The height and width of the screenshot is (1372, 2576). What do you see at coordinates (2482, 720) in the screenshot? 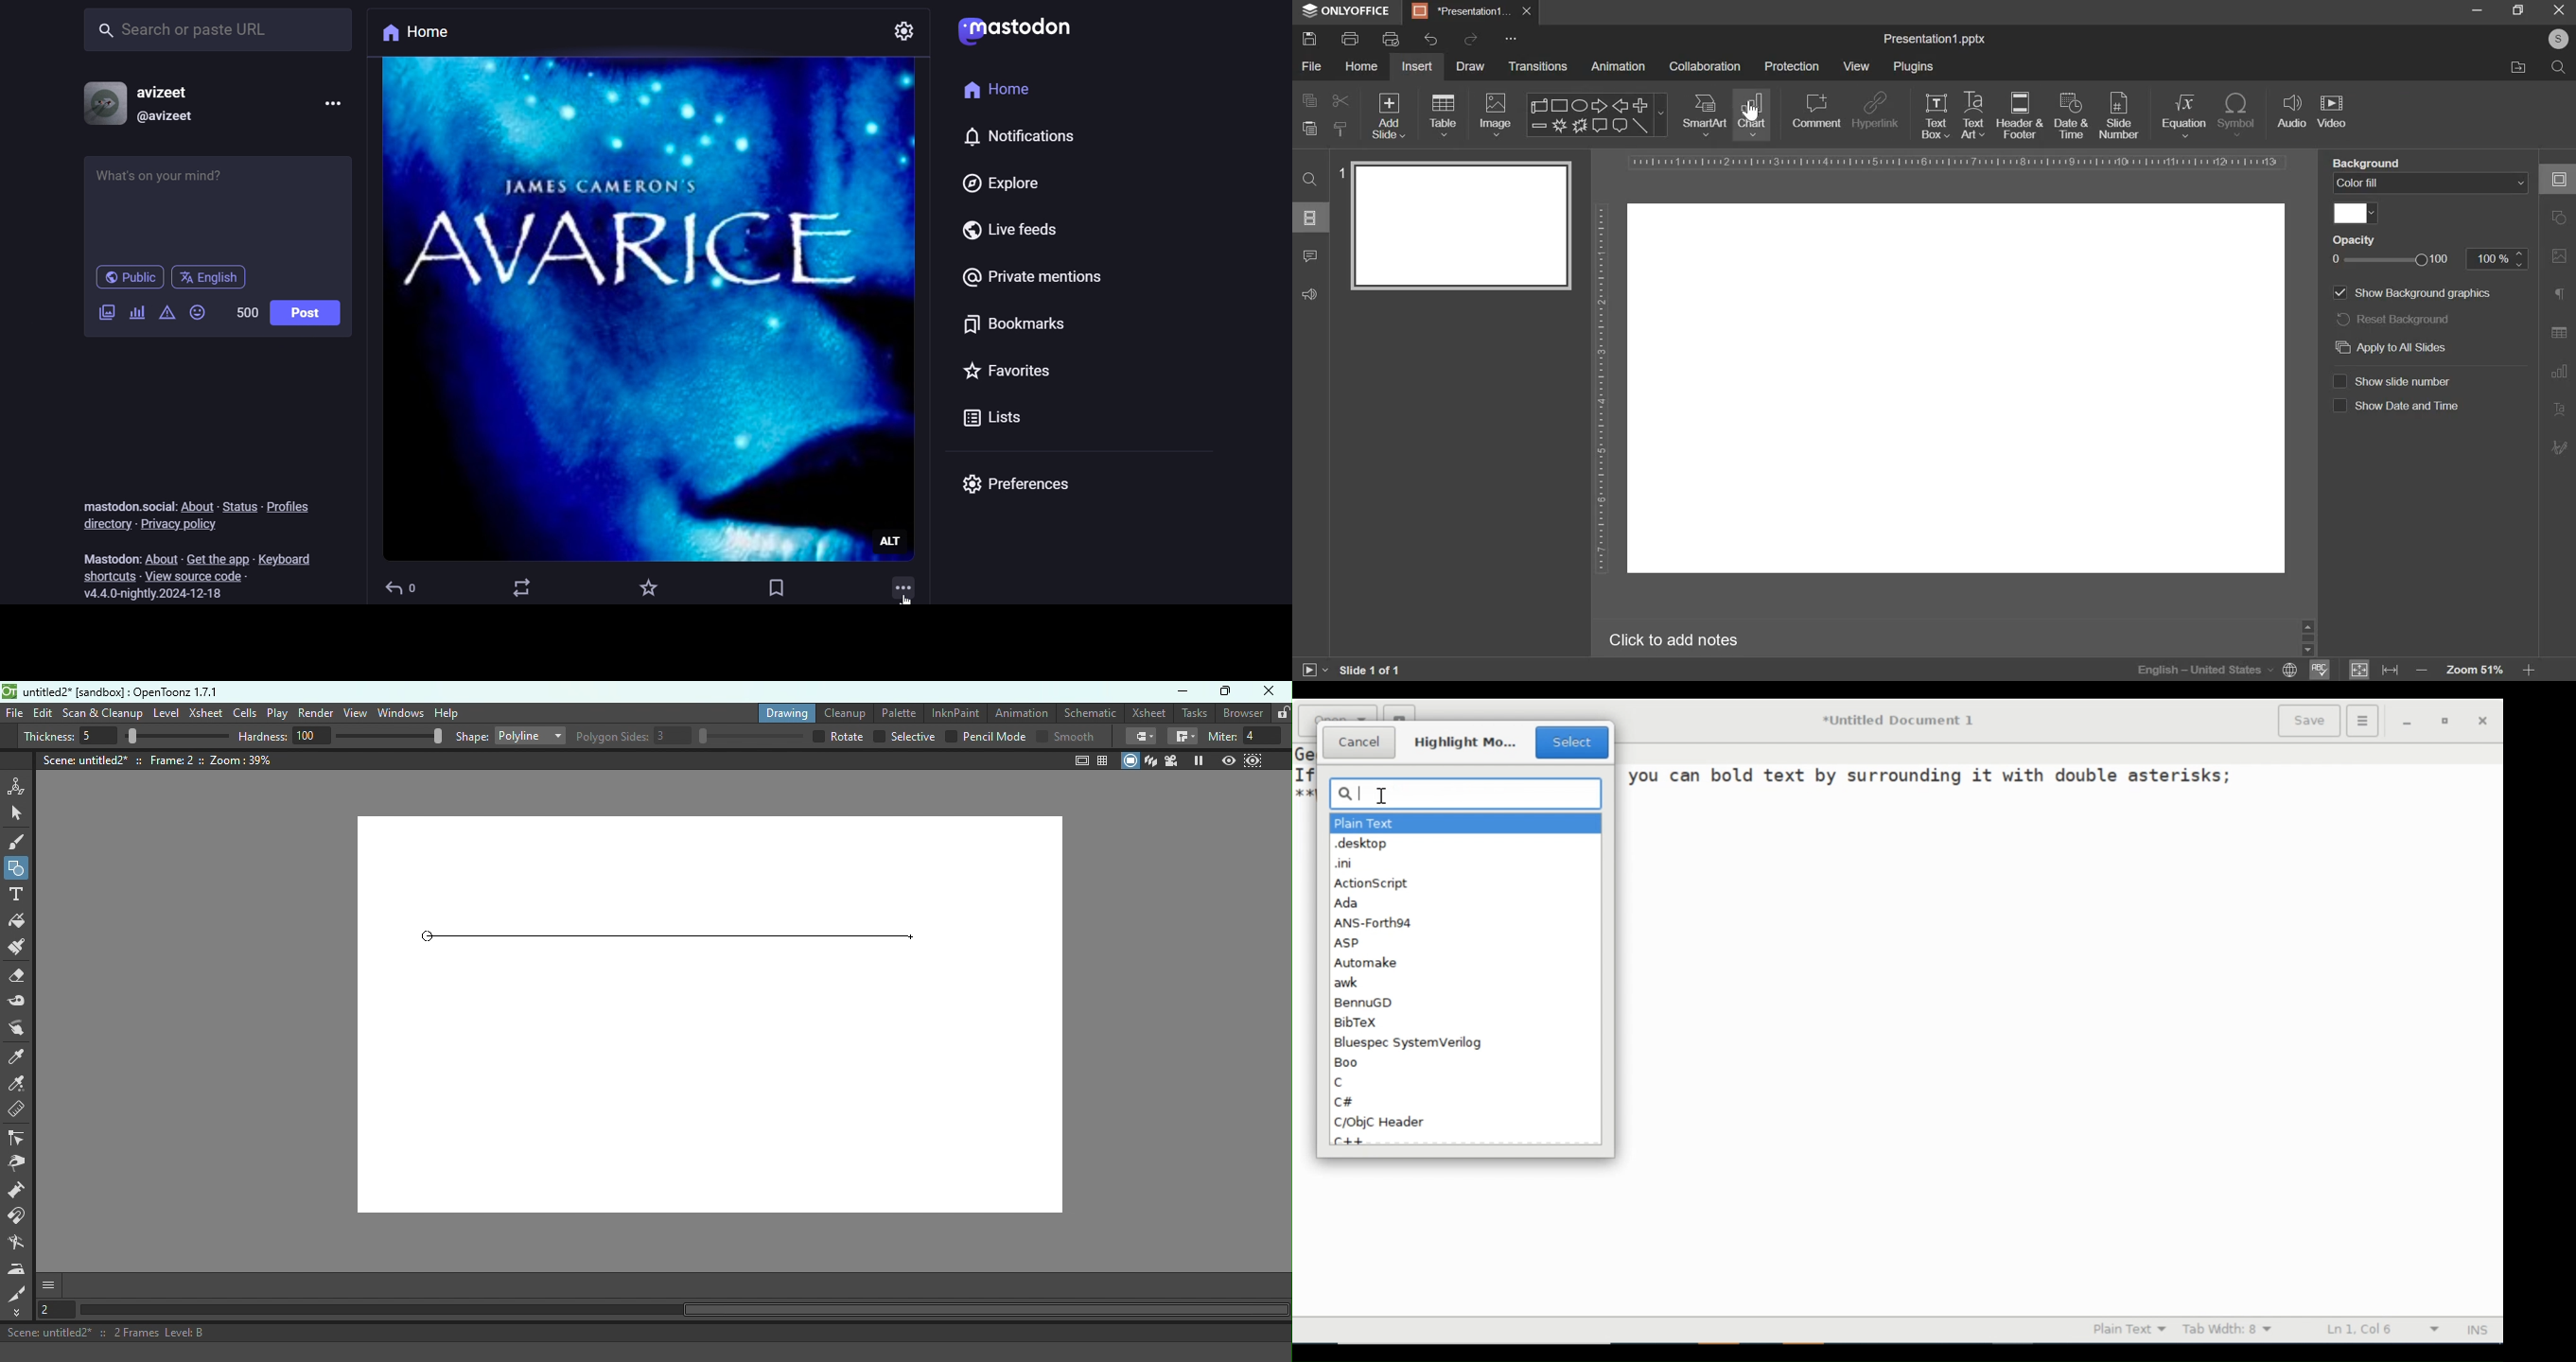
I see `close` at bounding box center [2482, 720].